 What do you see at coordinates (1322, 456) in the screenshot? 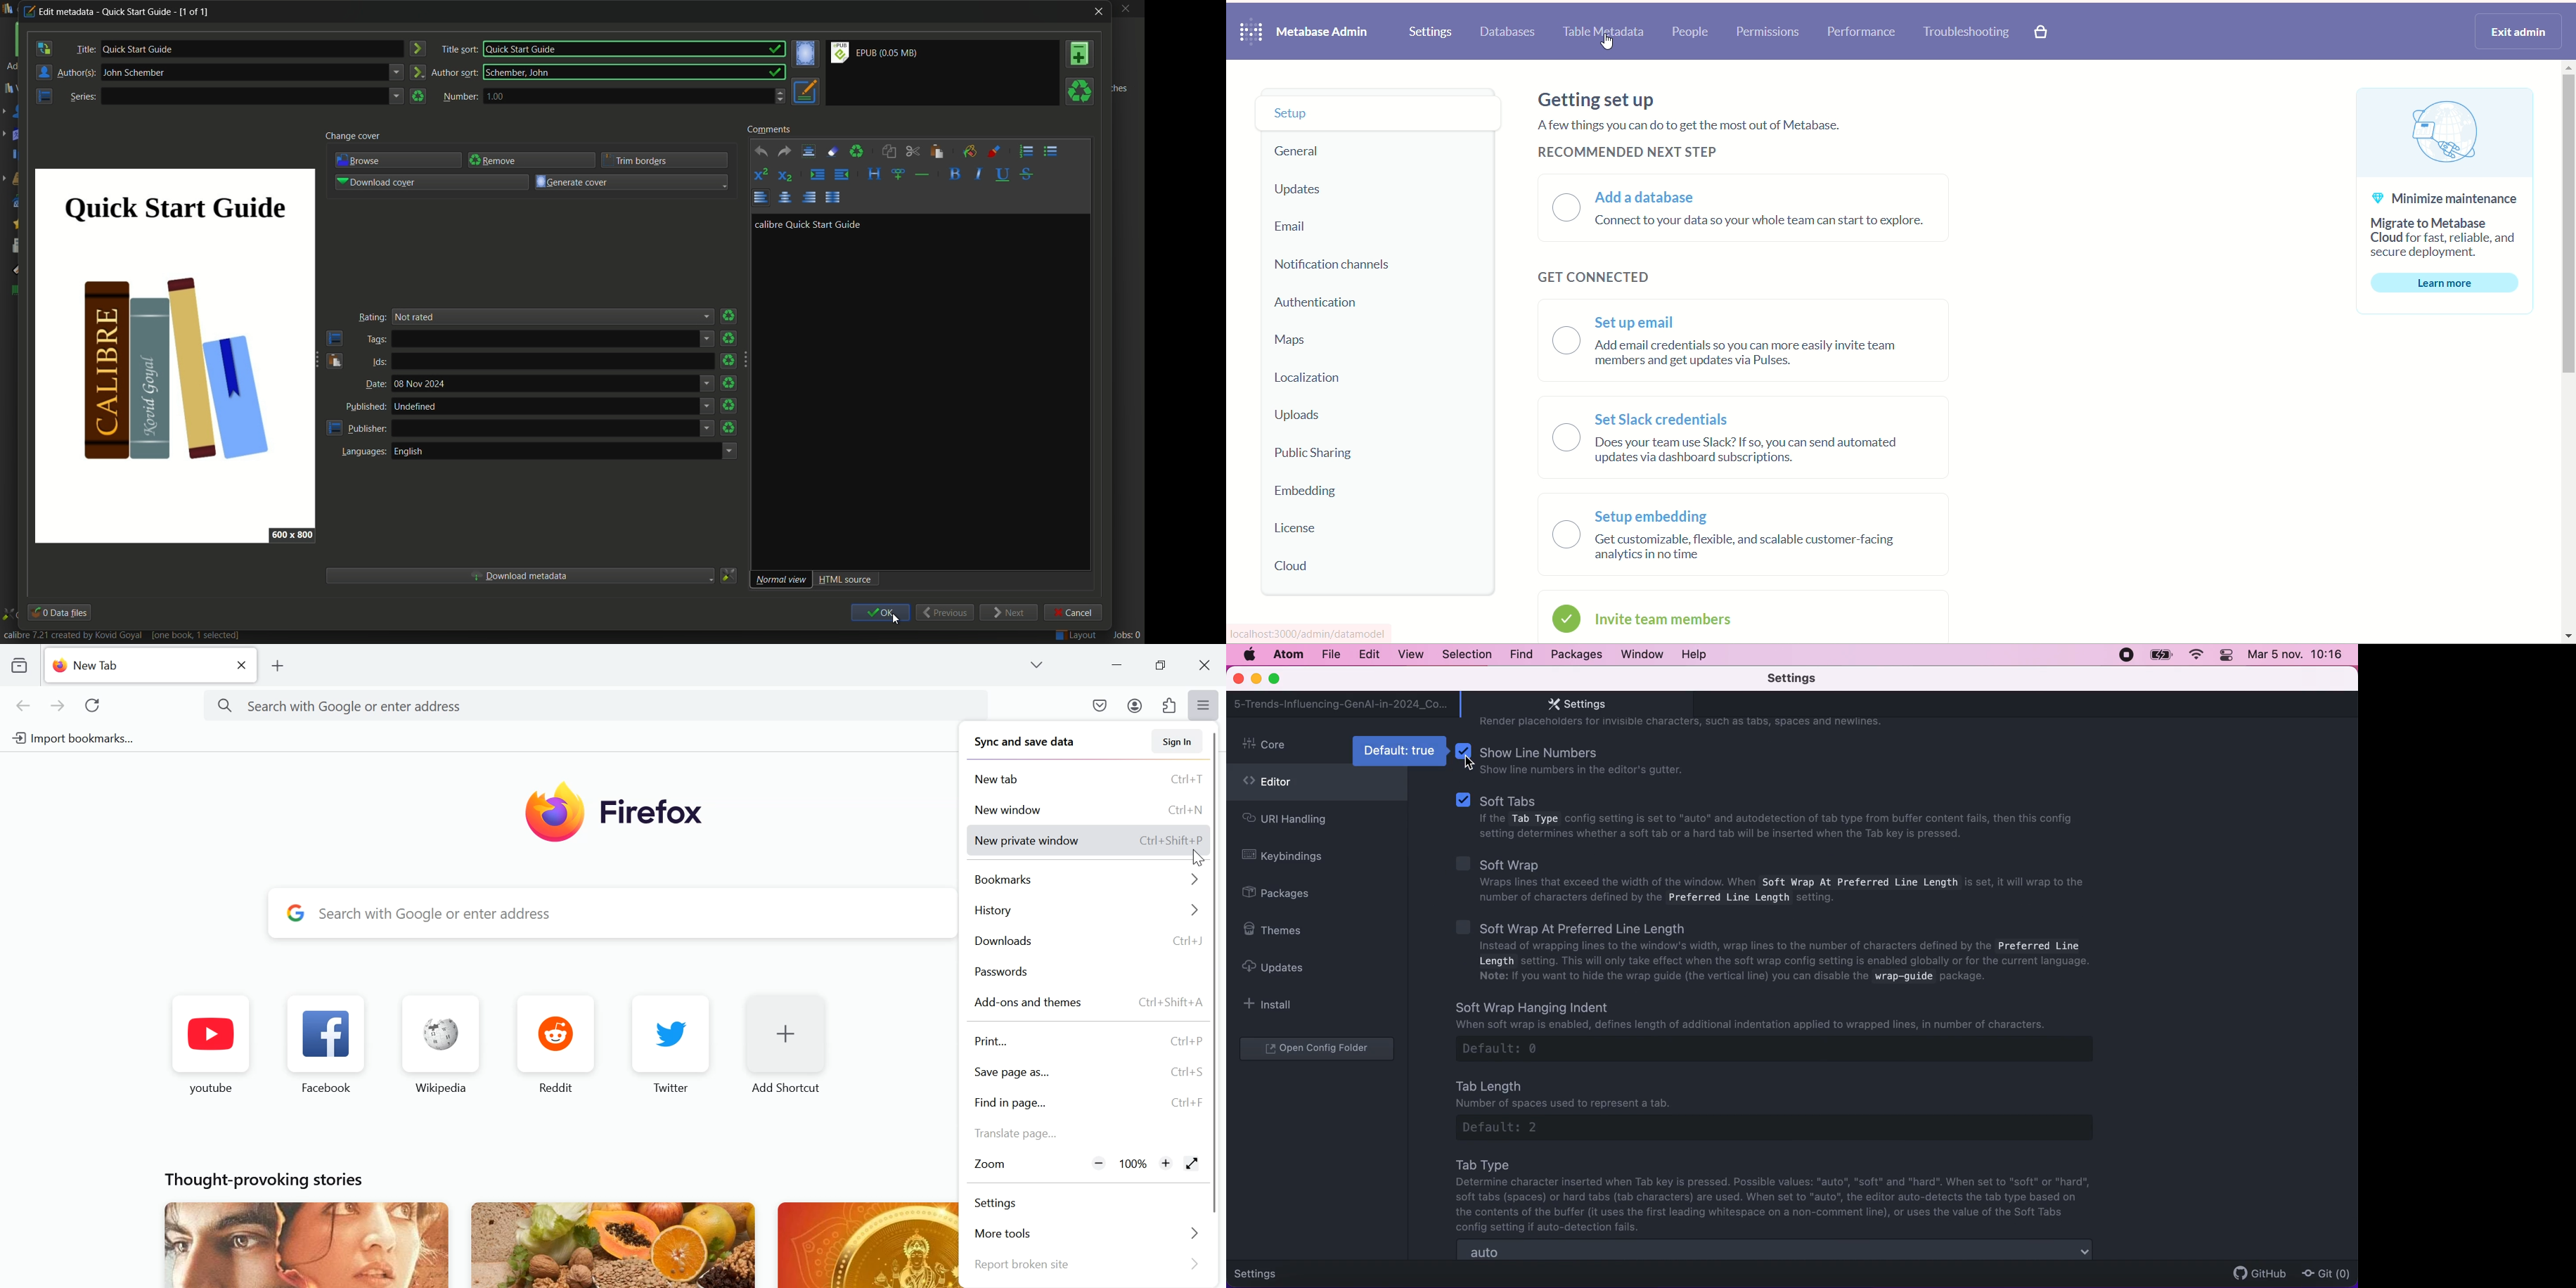
I see `public sharing` at bounding box center [1322, 456].